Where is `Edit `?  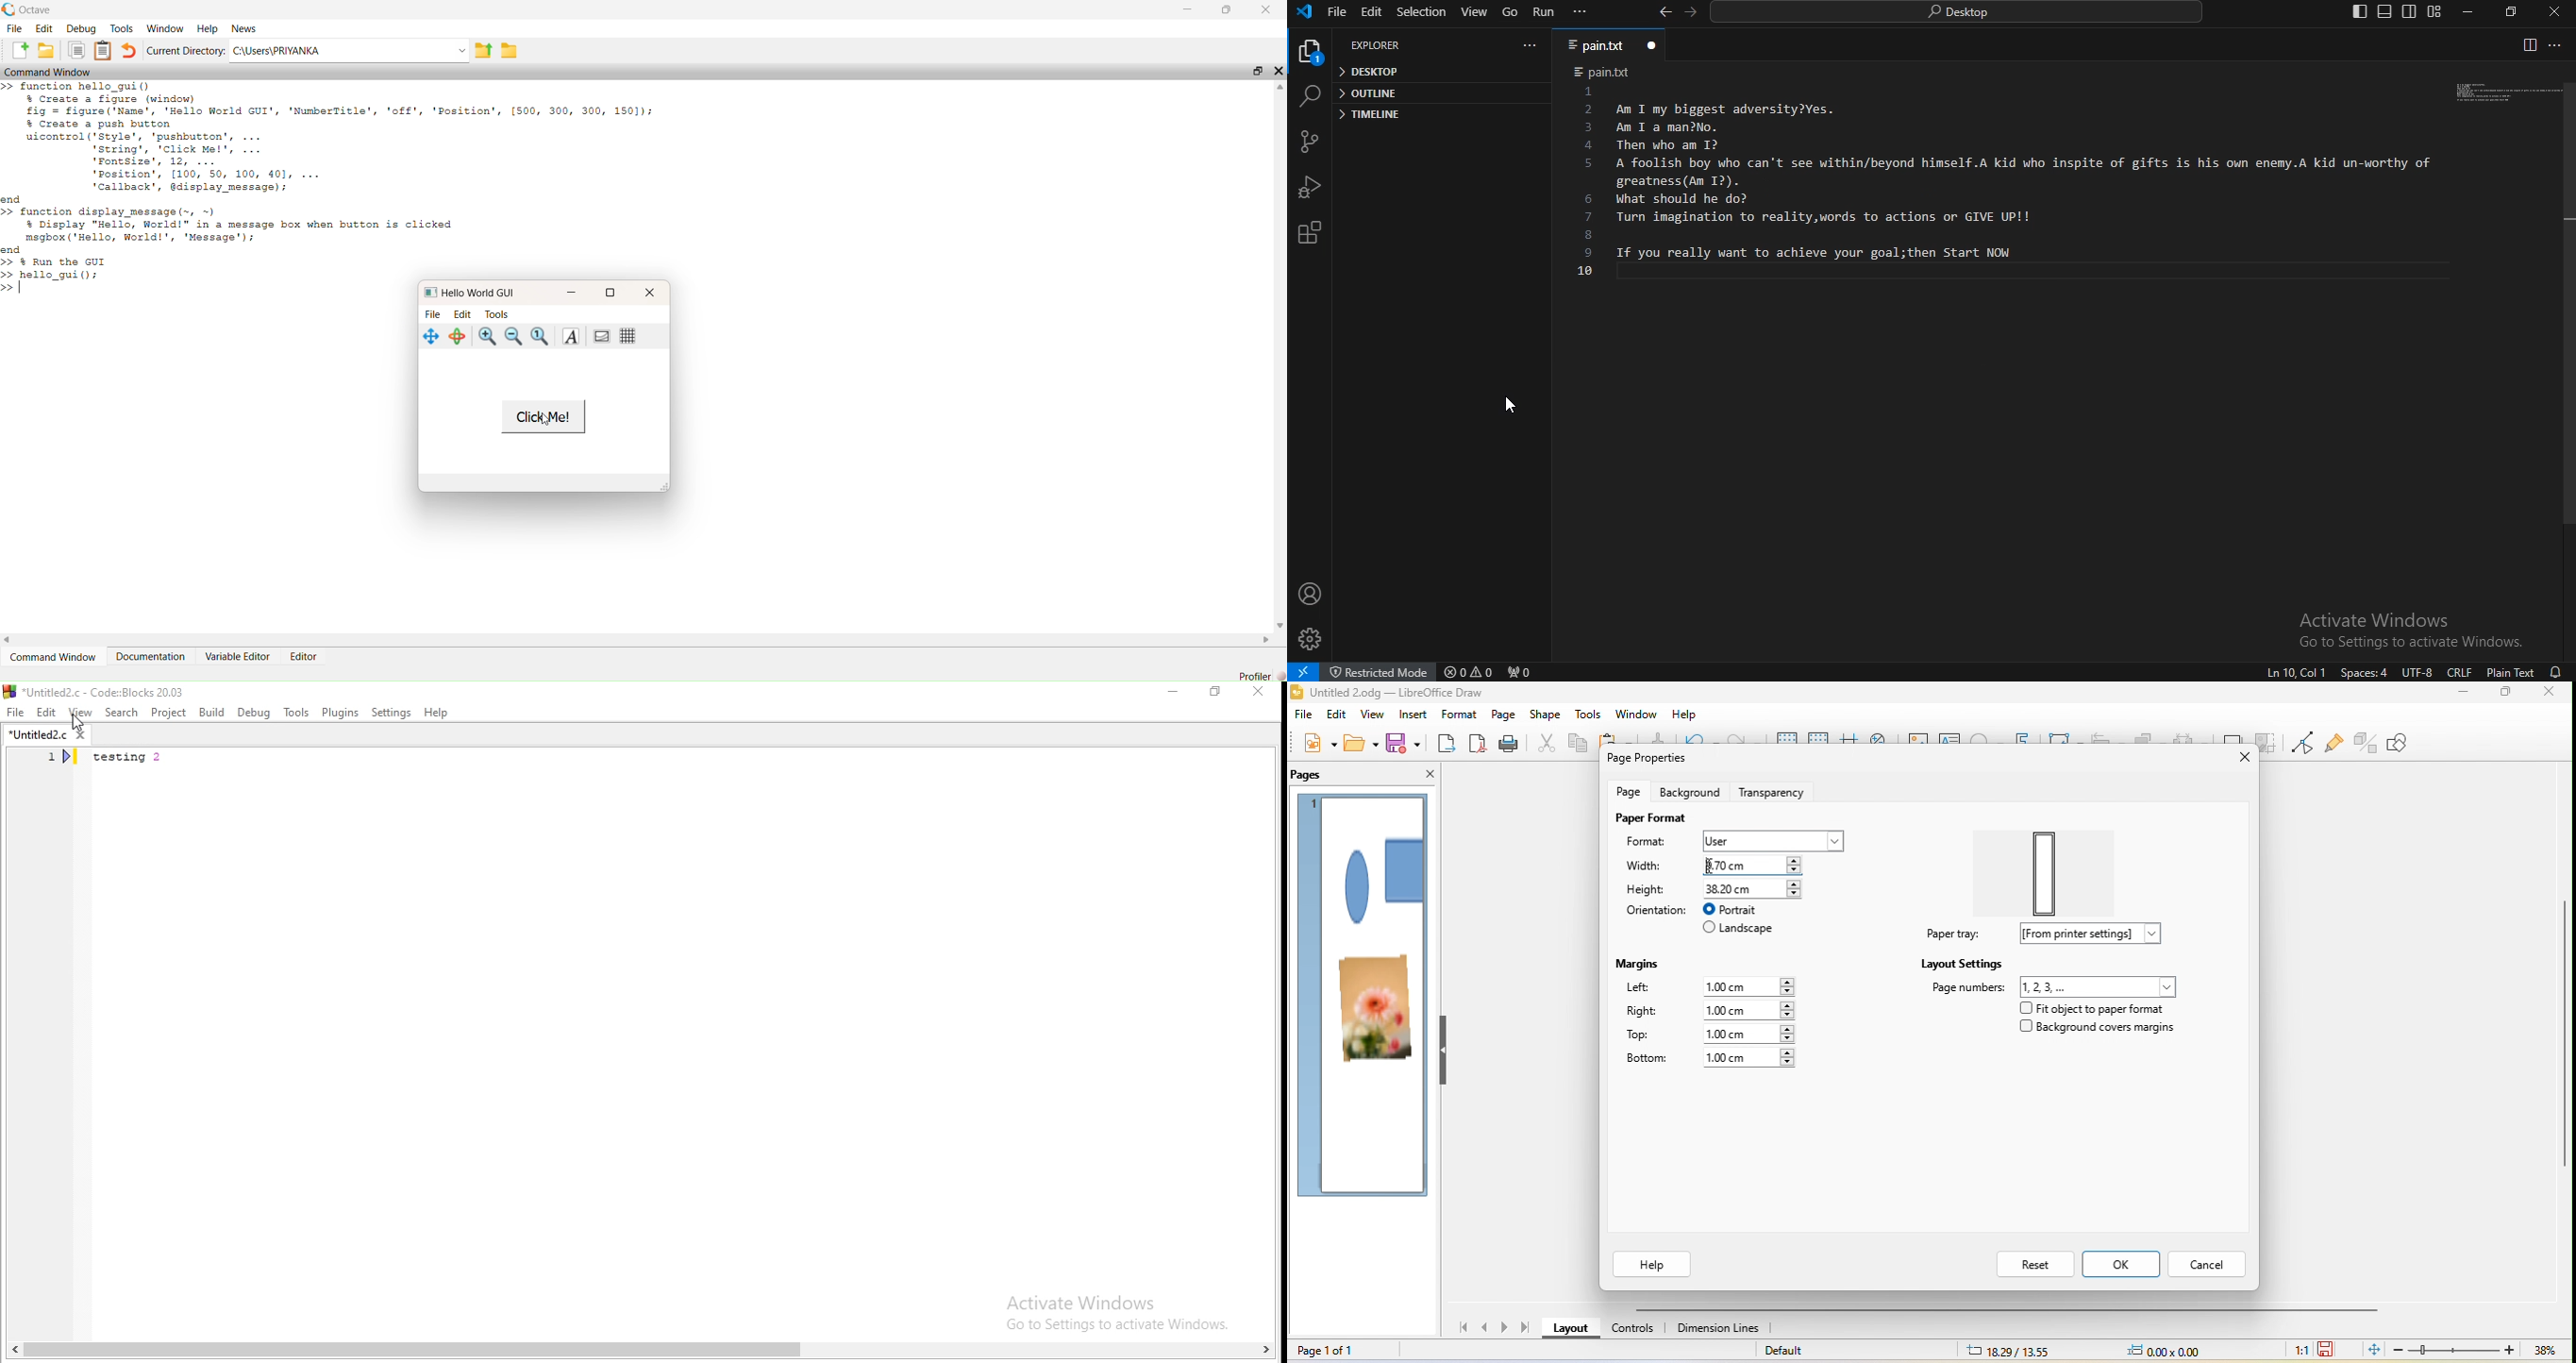 Edit  is located at coordinates (43, 712).